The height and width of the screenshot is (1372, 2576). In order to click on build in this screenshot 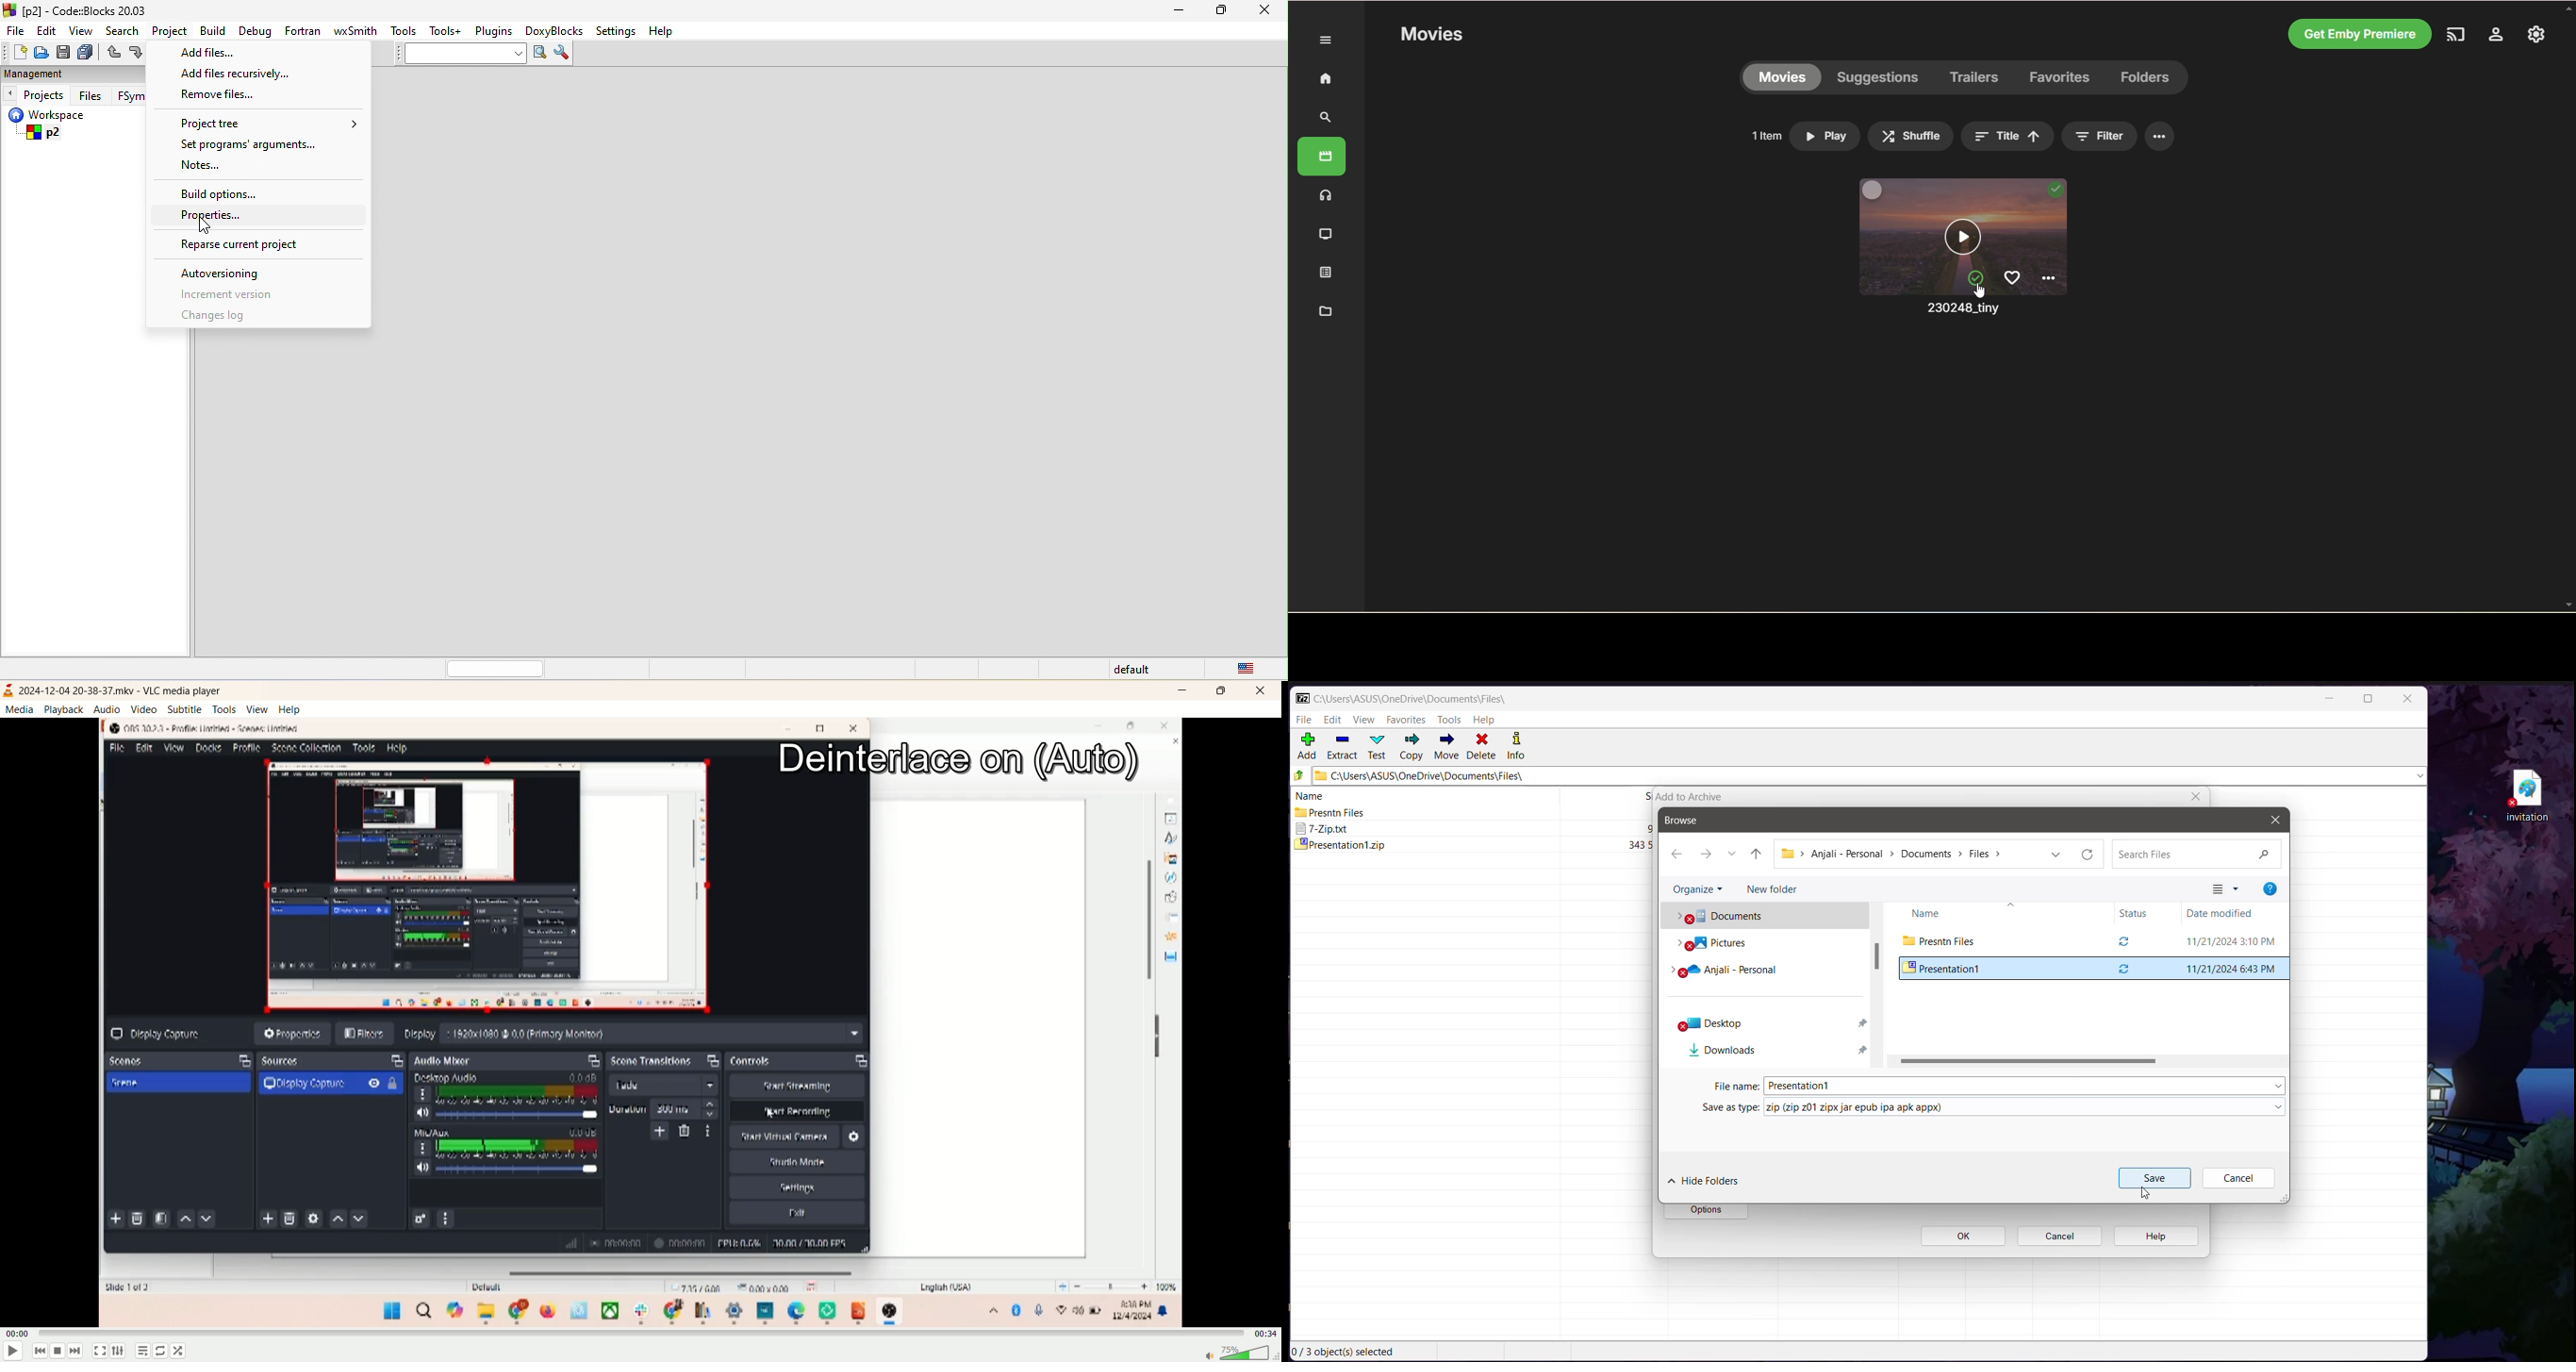, I will do `click(215, 33)`.